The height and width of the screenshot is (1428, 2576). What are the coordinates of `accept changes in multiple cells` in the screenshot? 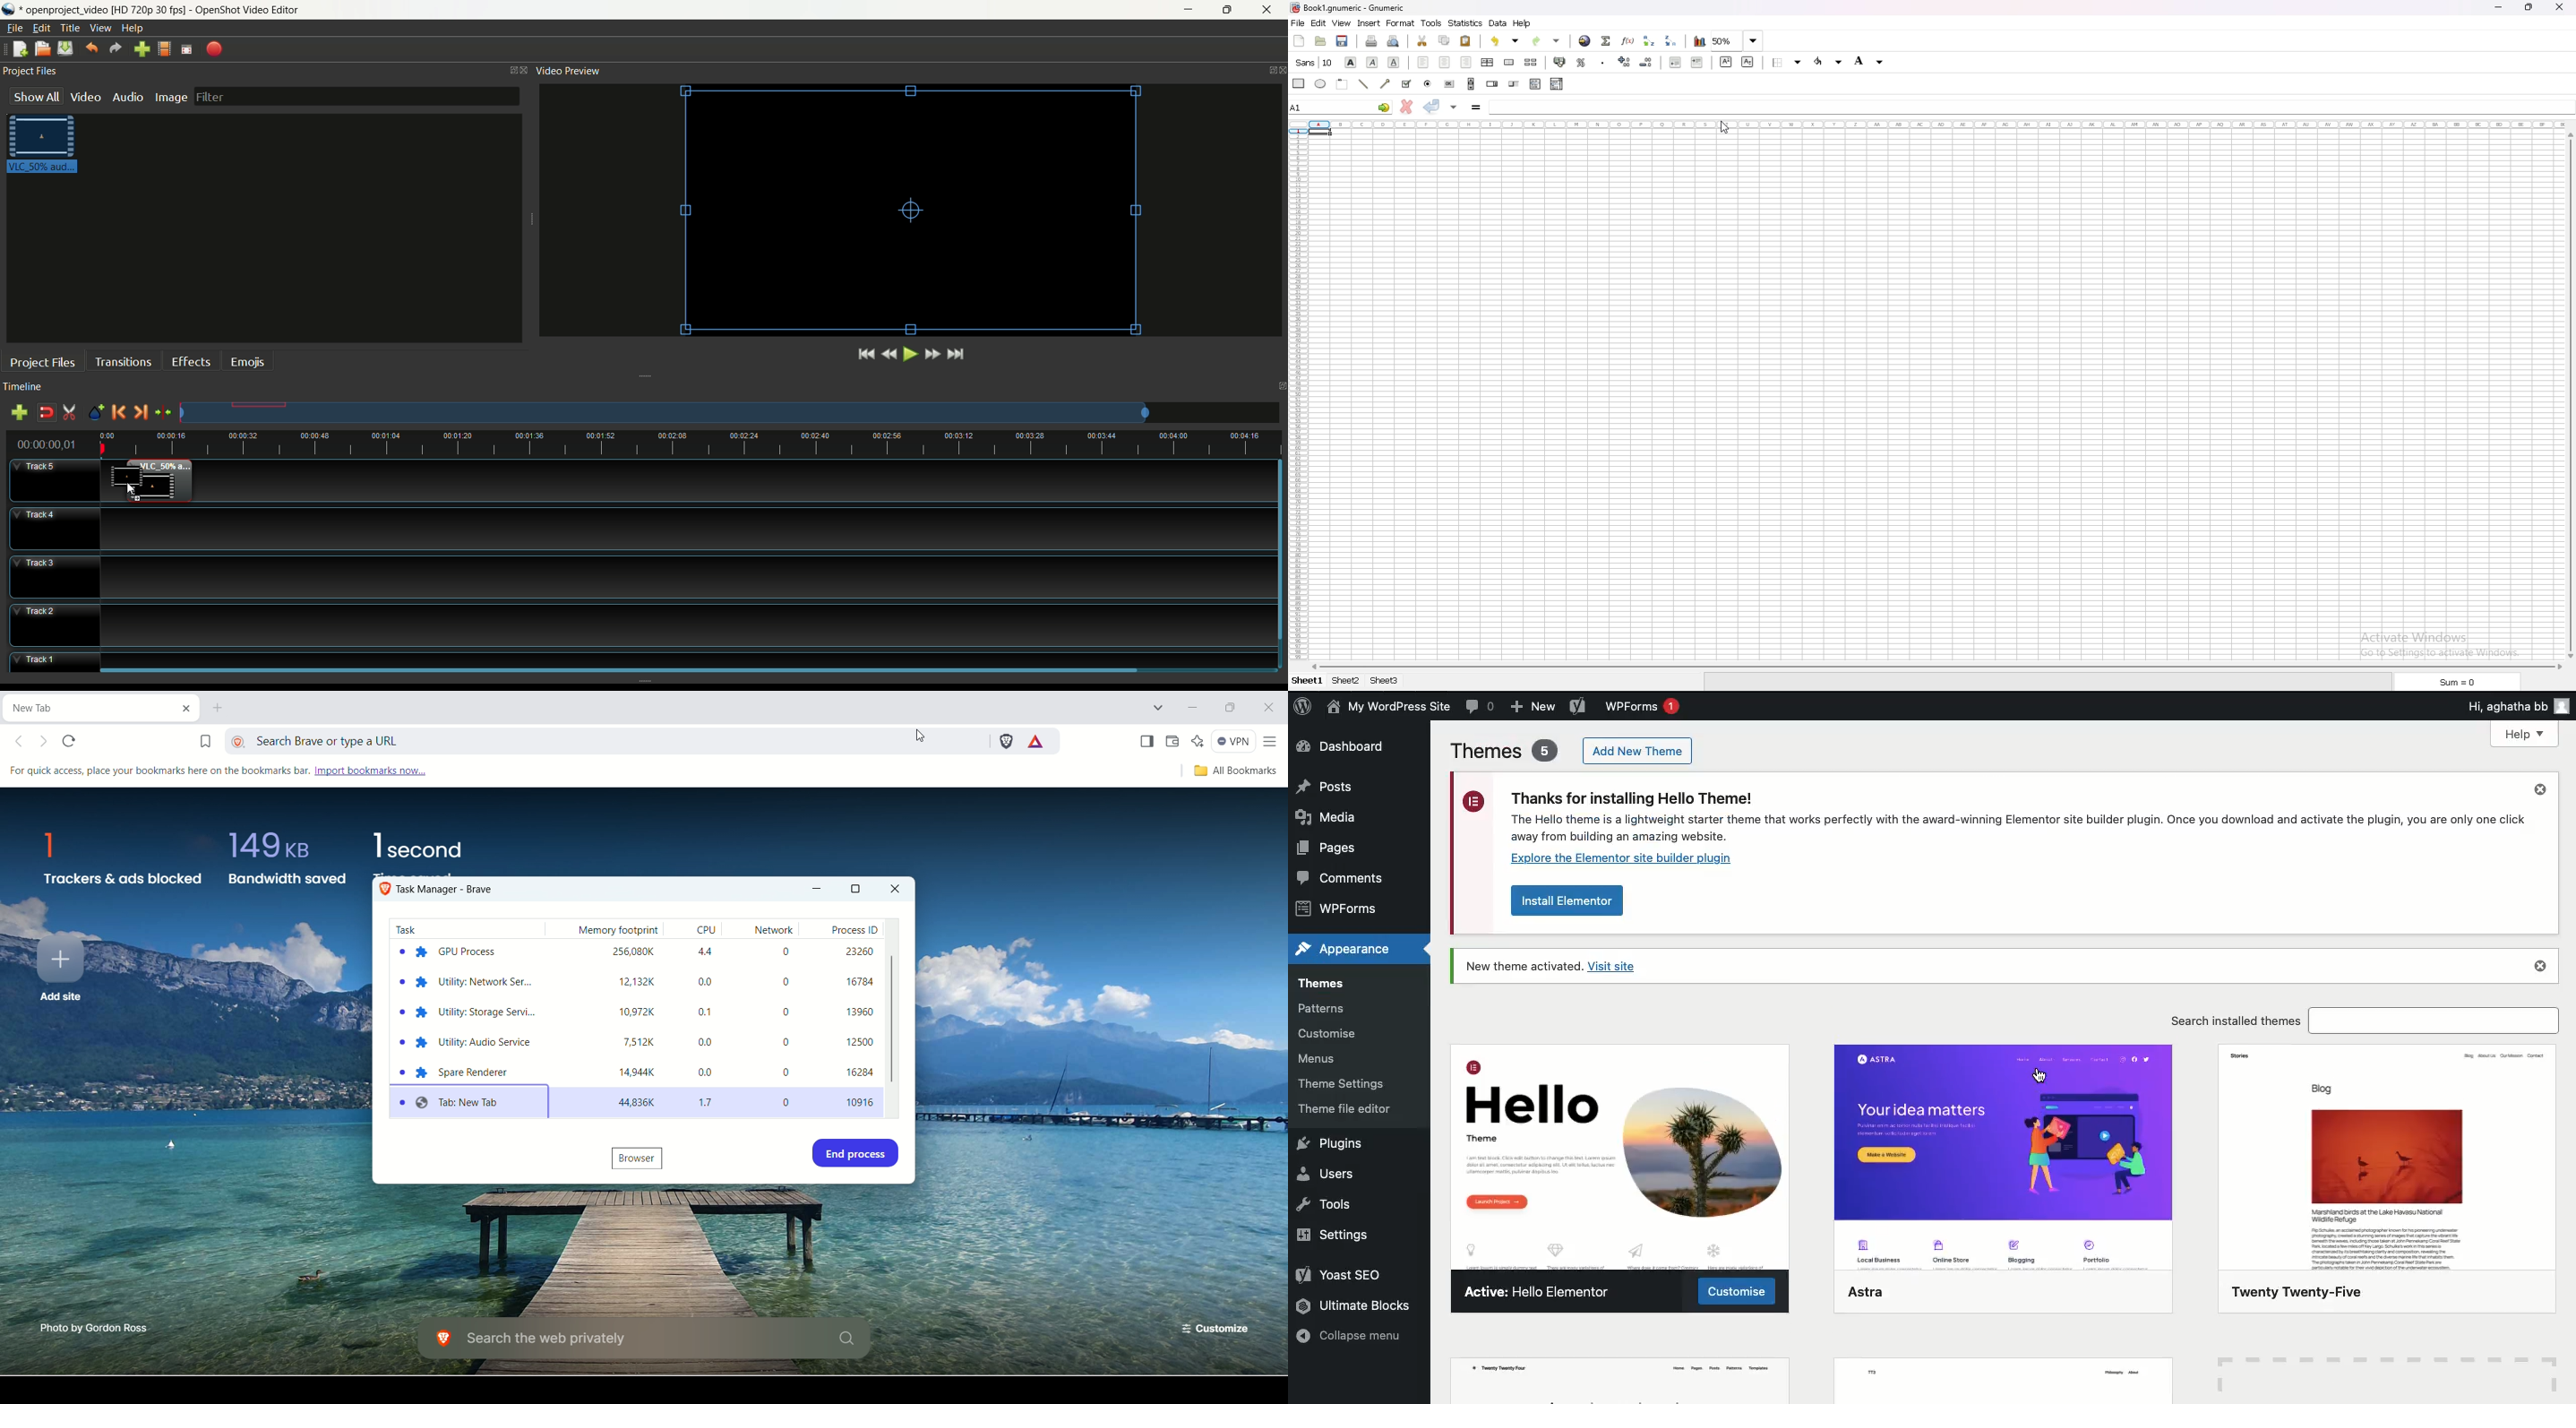 It's located at (1454, 107).